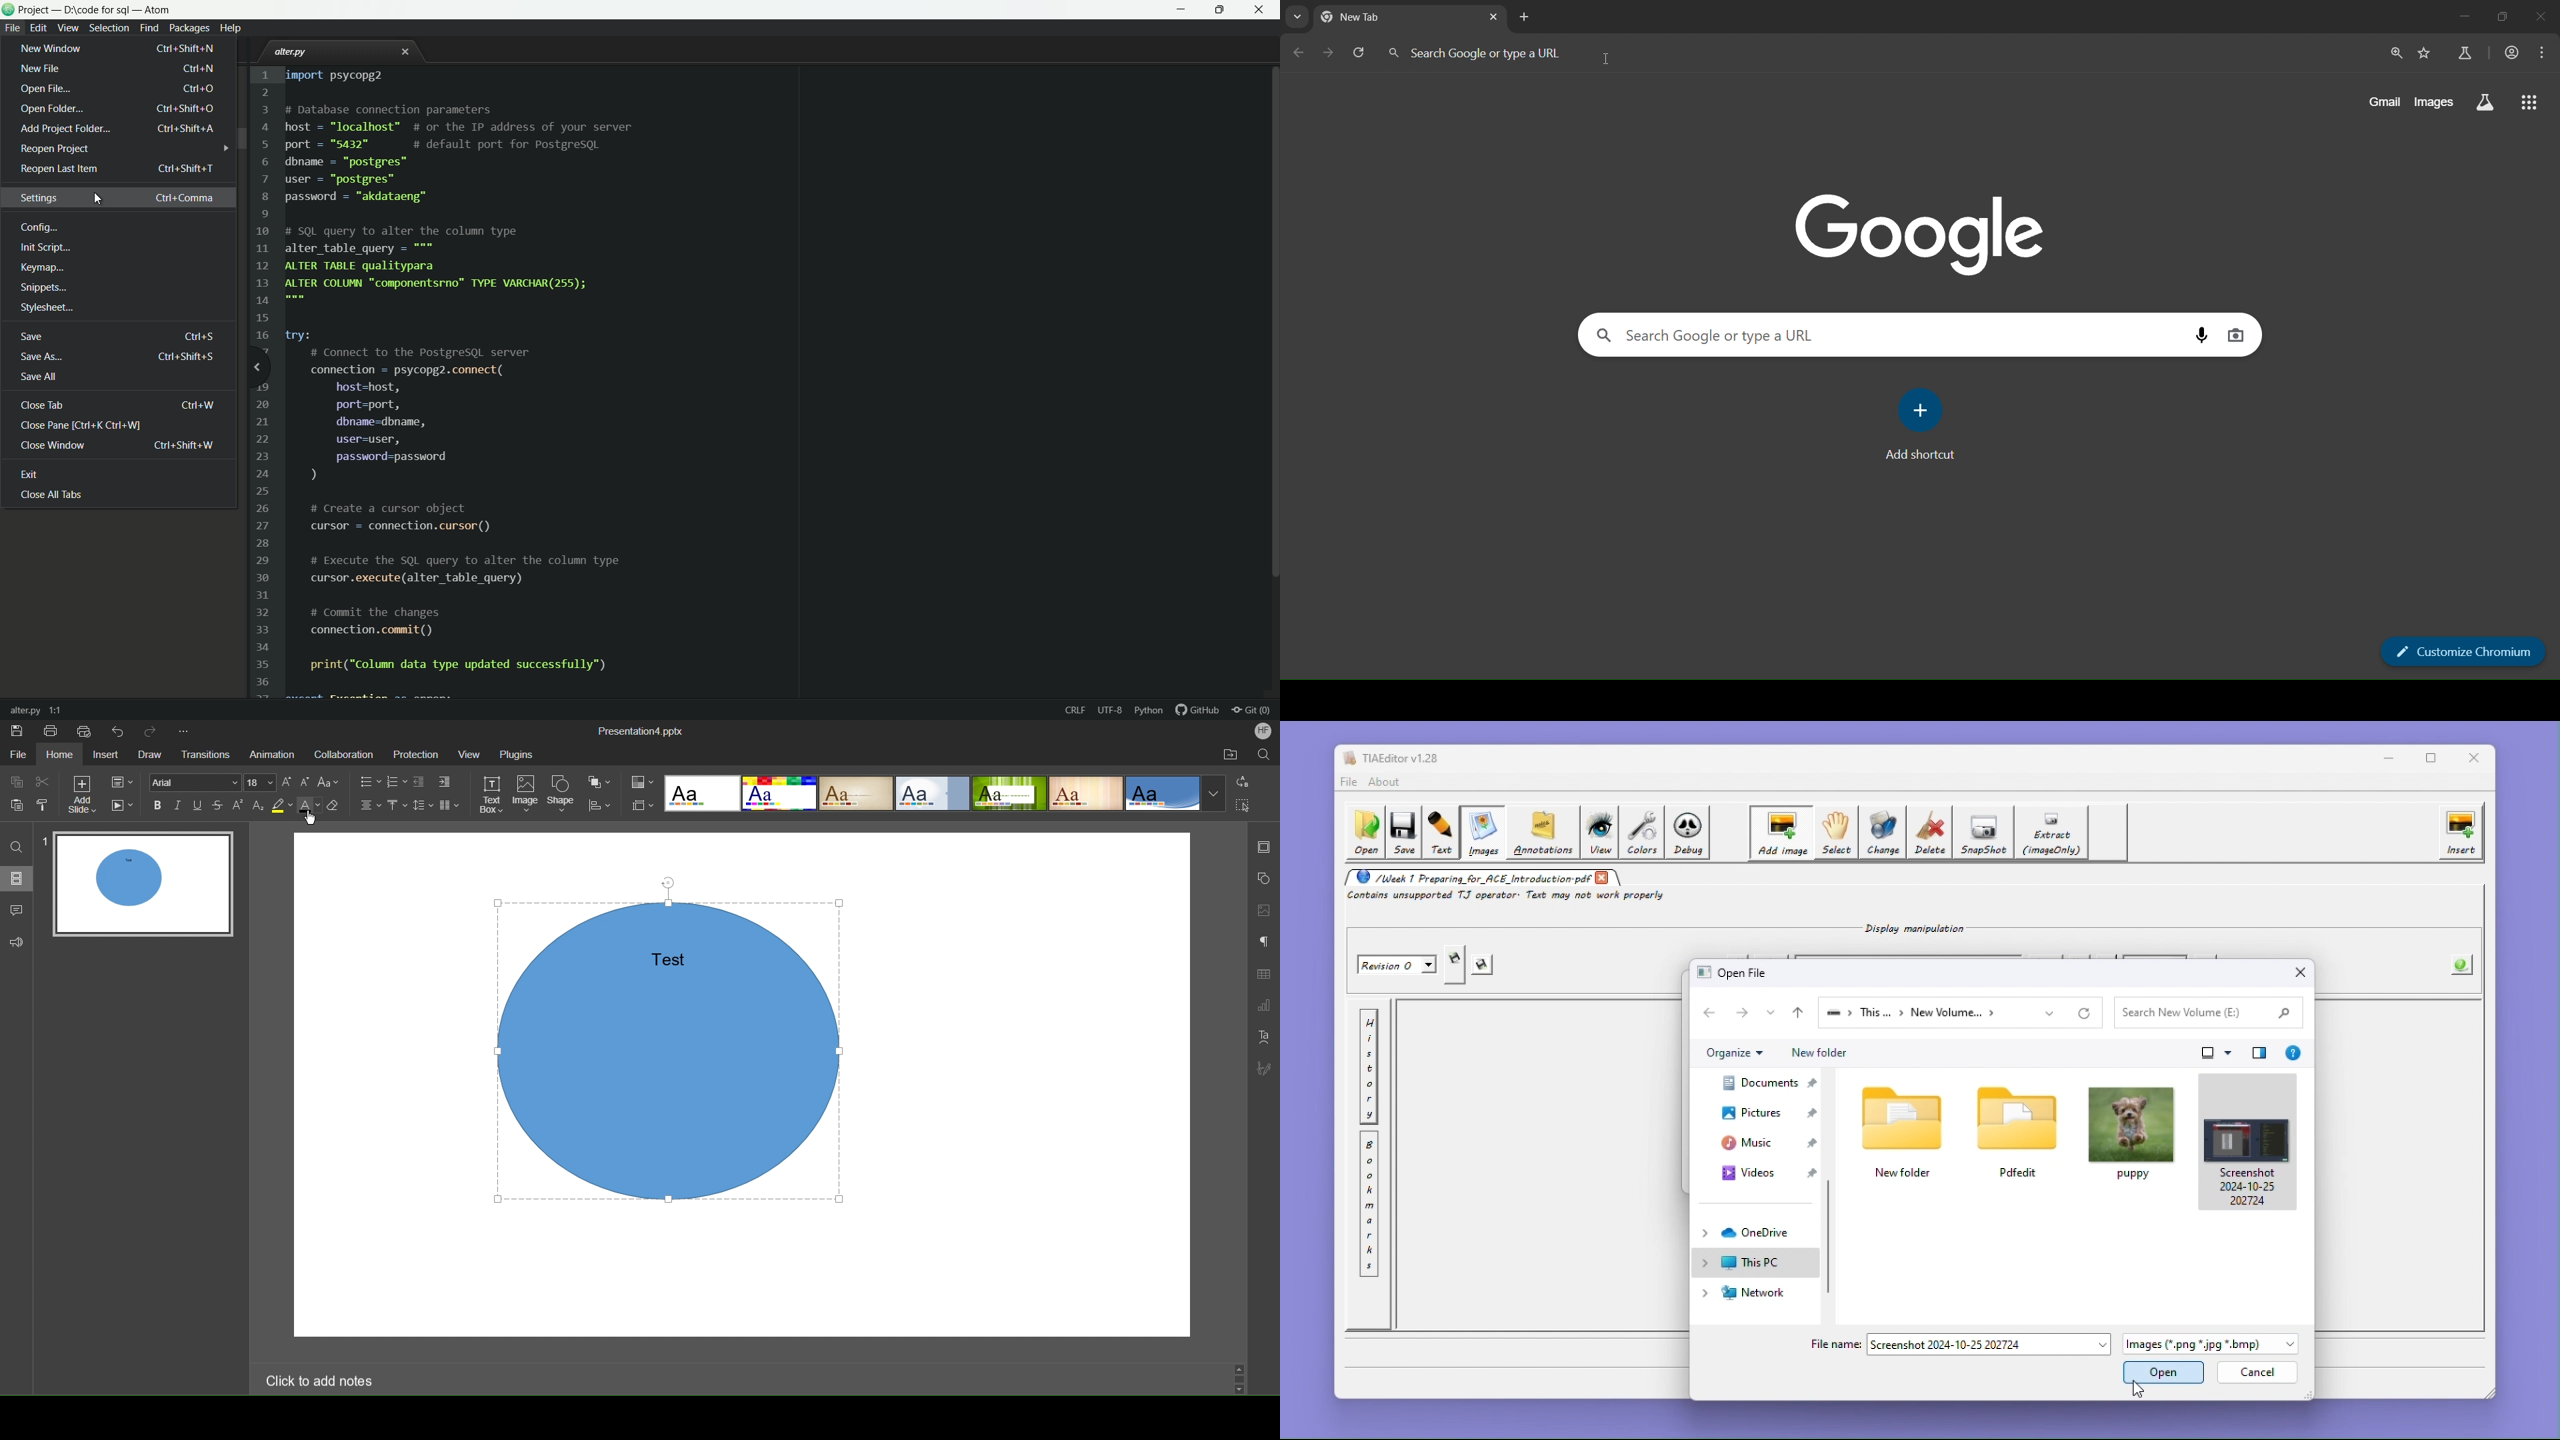 This screenshot has width=2576, height=1456. Describe the element at coordinates (2512, 53) in the screenshot. I see `profile` at that location.